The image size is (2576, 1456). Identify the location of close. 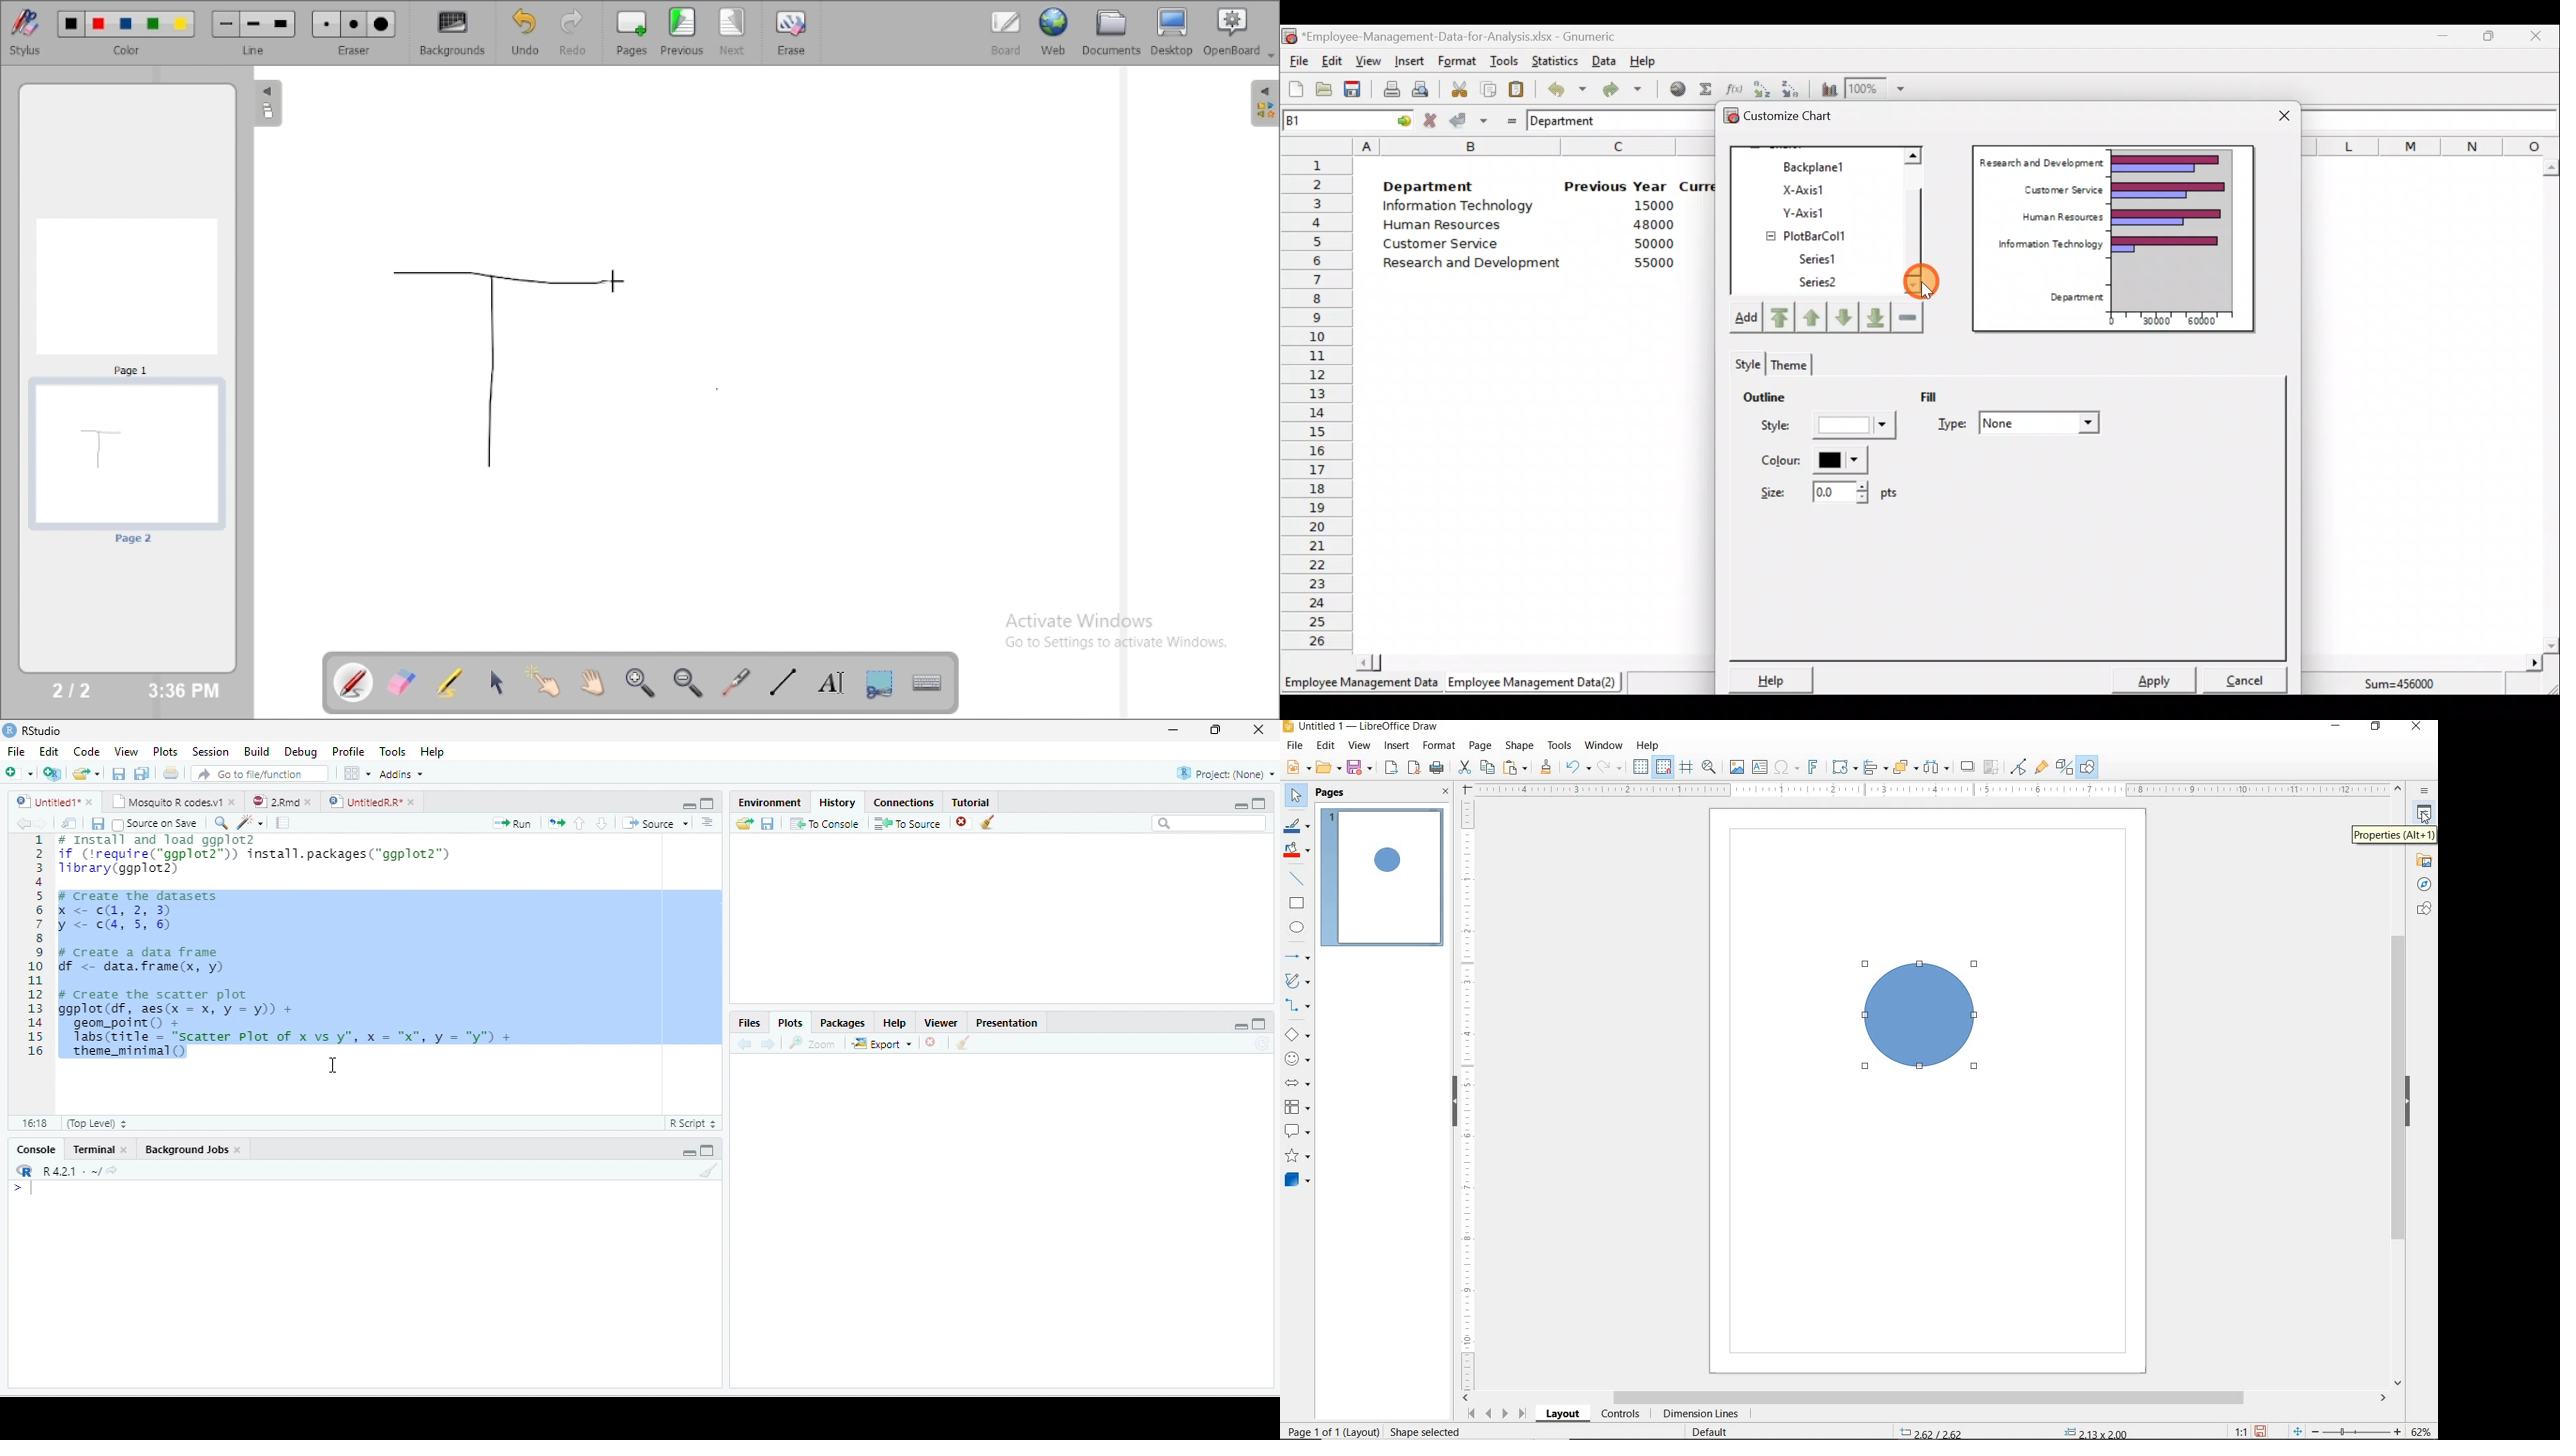
(1257, 730).